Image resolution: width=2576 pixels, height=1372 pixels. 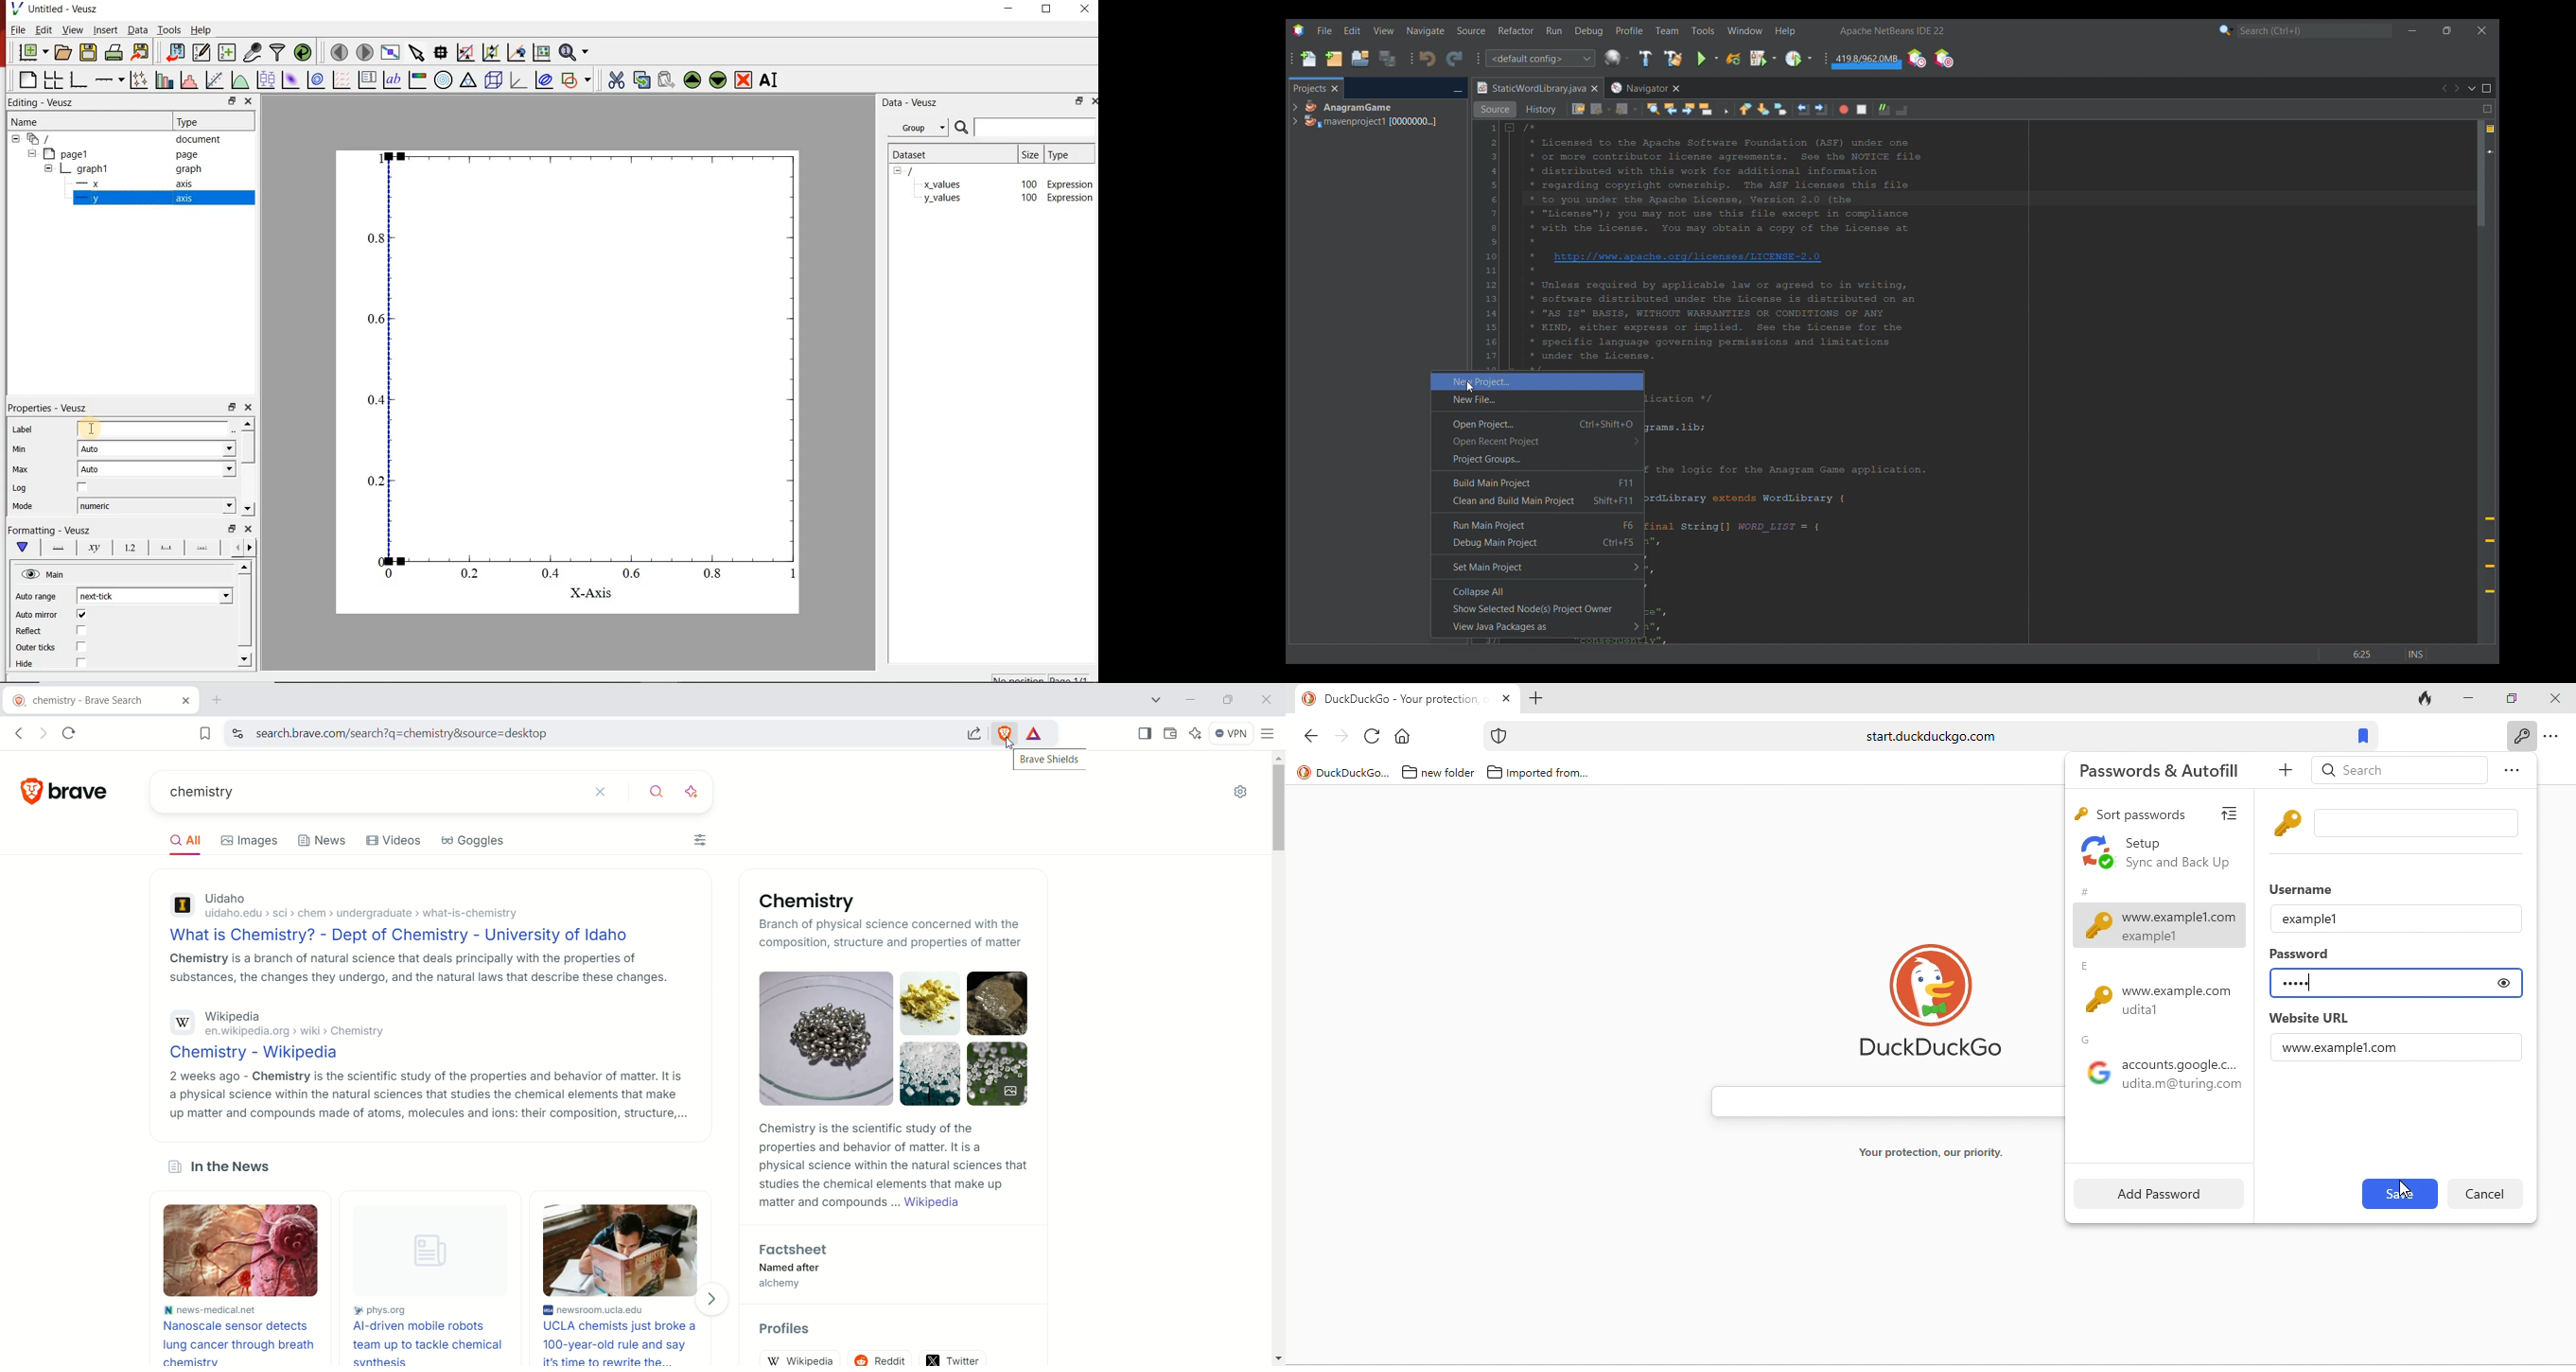 I want to click on add new tab, so click(x=1538, y=698).